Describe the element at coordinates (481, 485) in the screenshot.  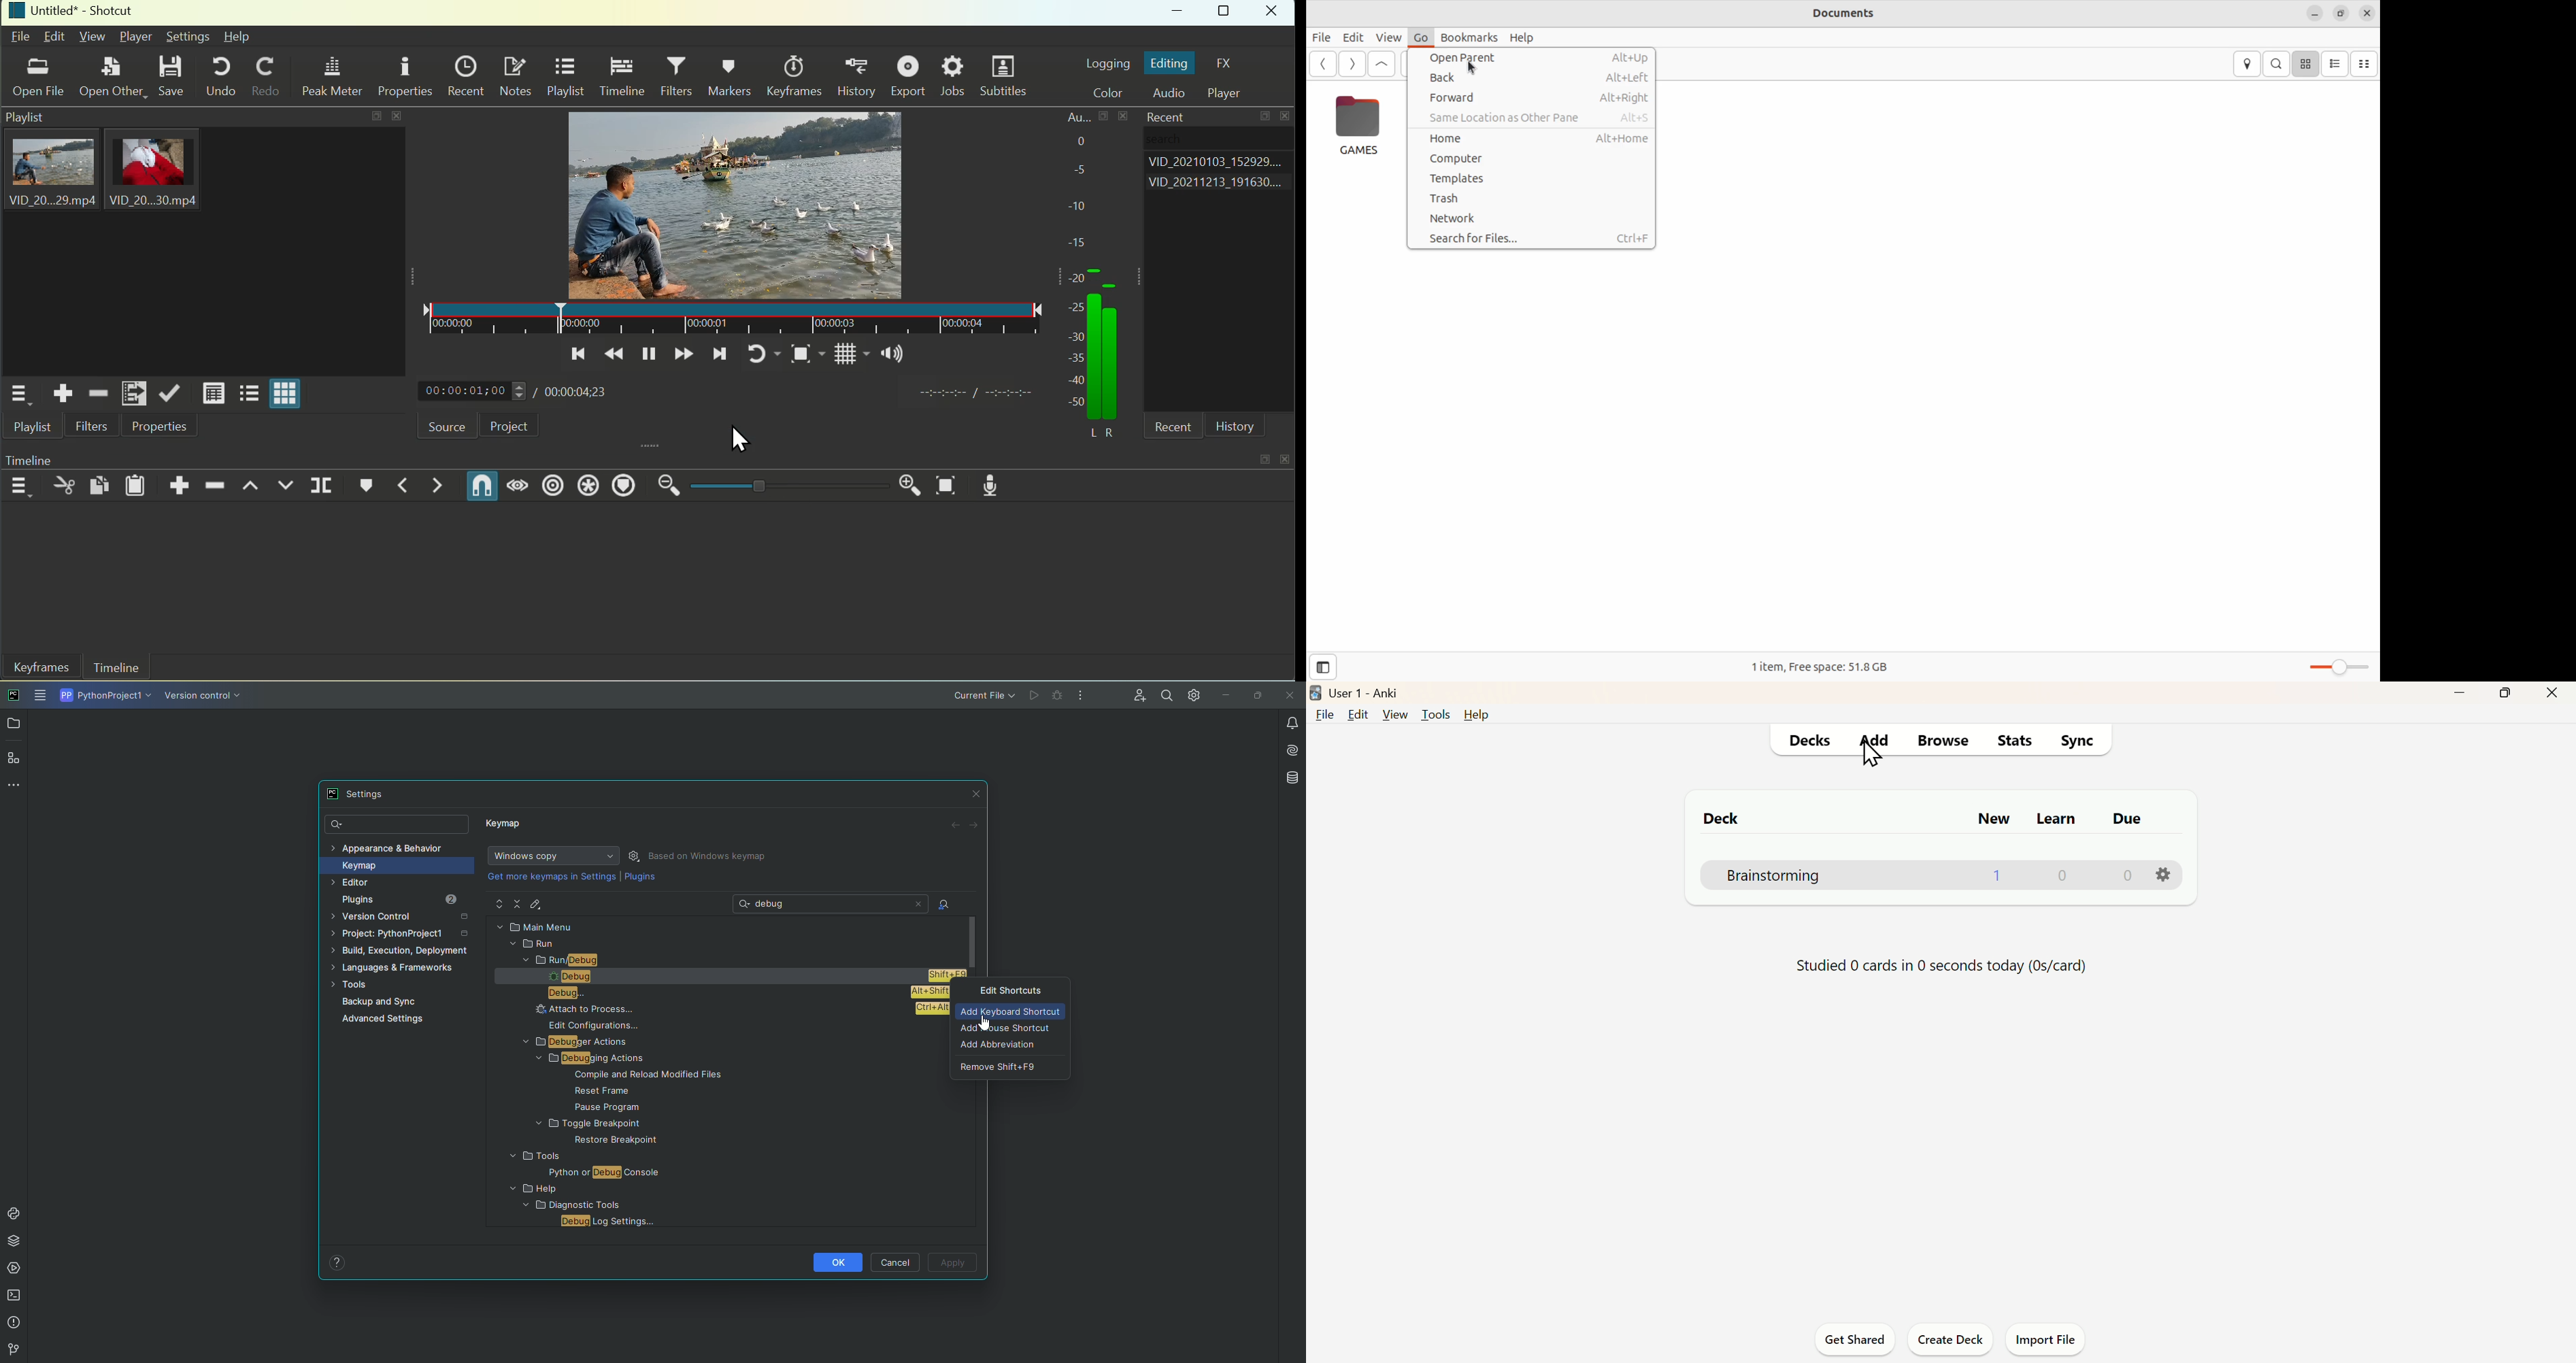
I see `Snap` at that location.